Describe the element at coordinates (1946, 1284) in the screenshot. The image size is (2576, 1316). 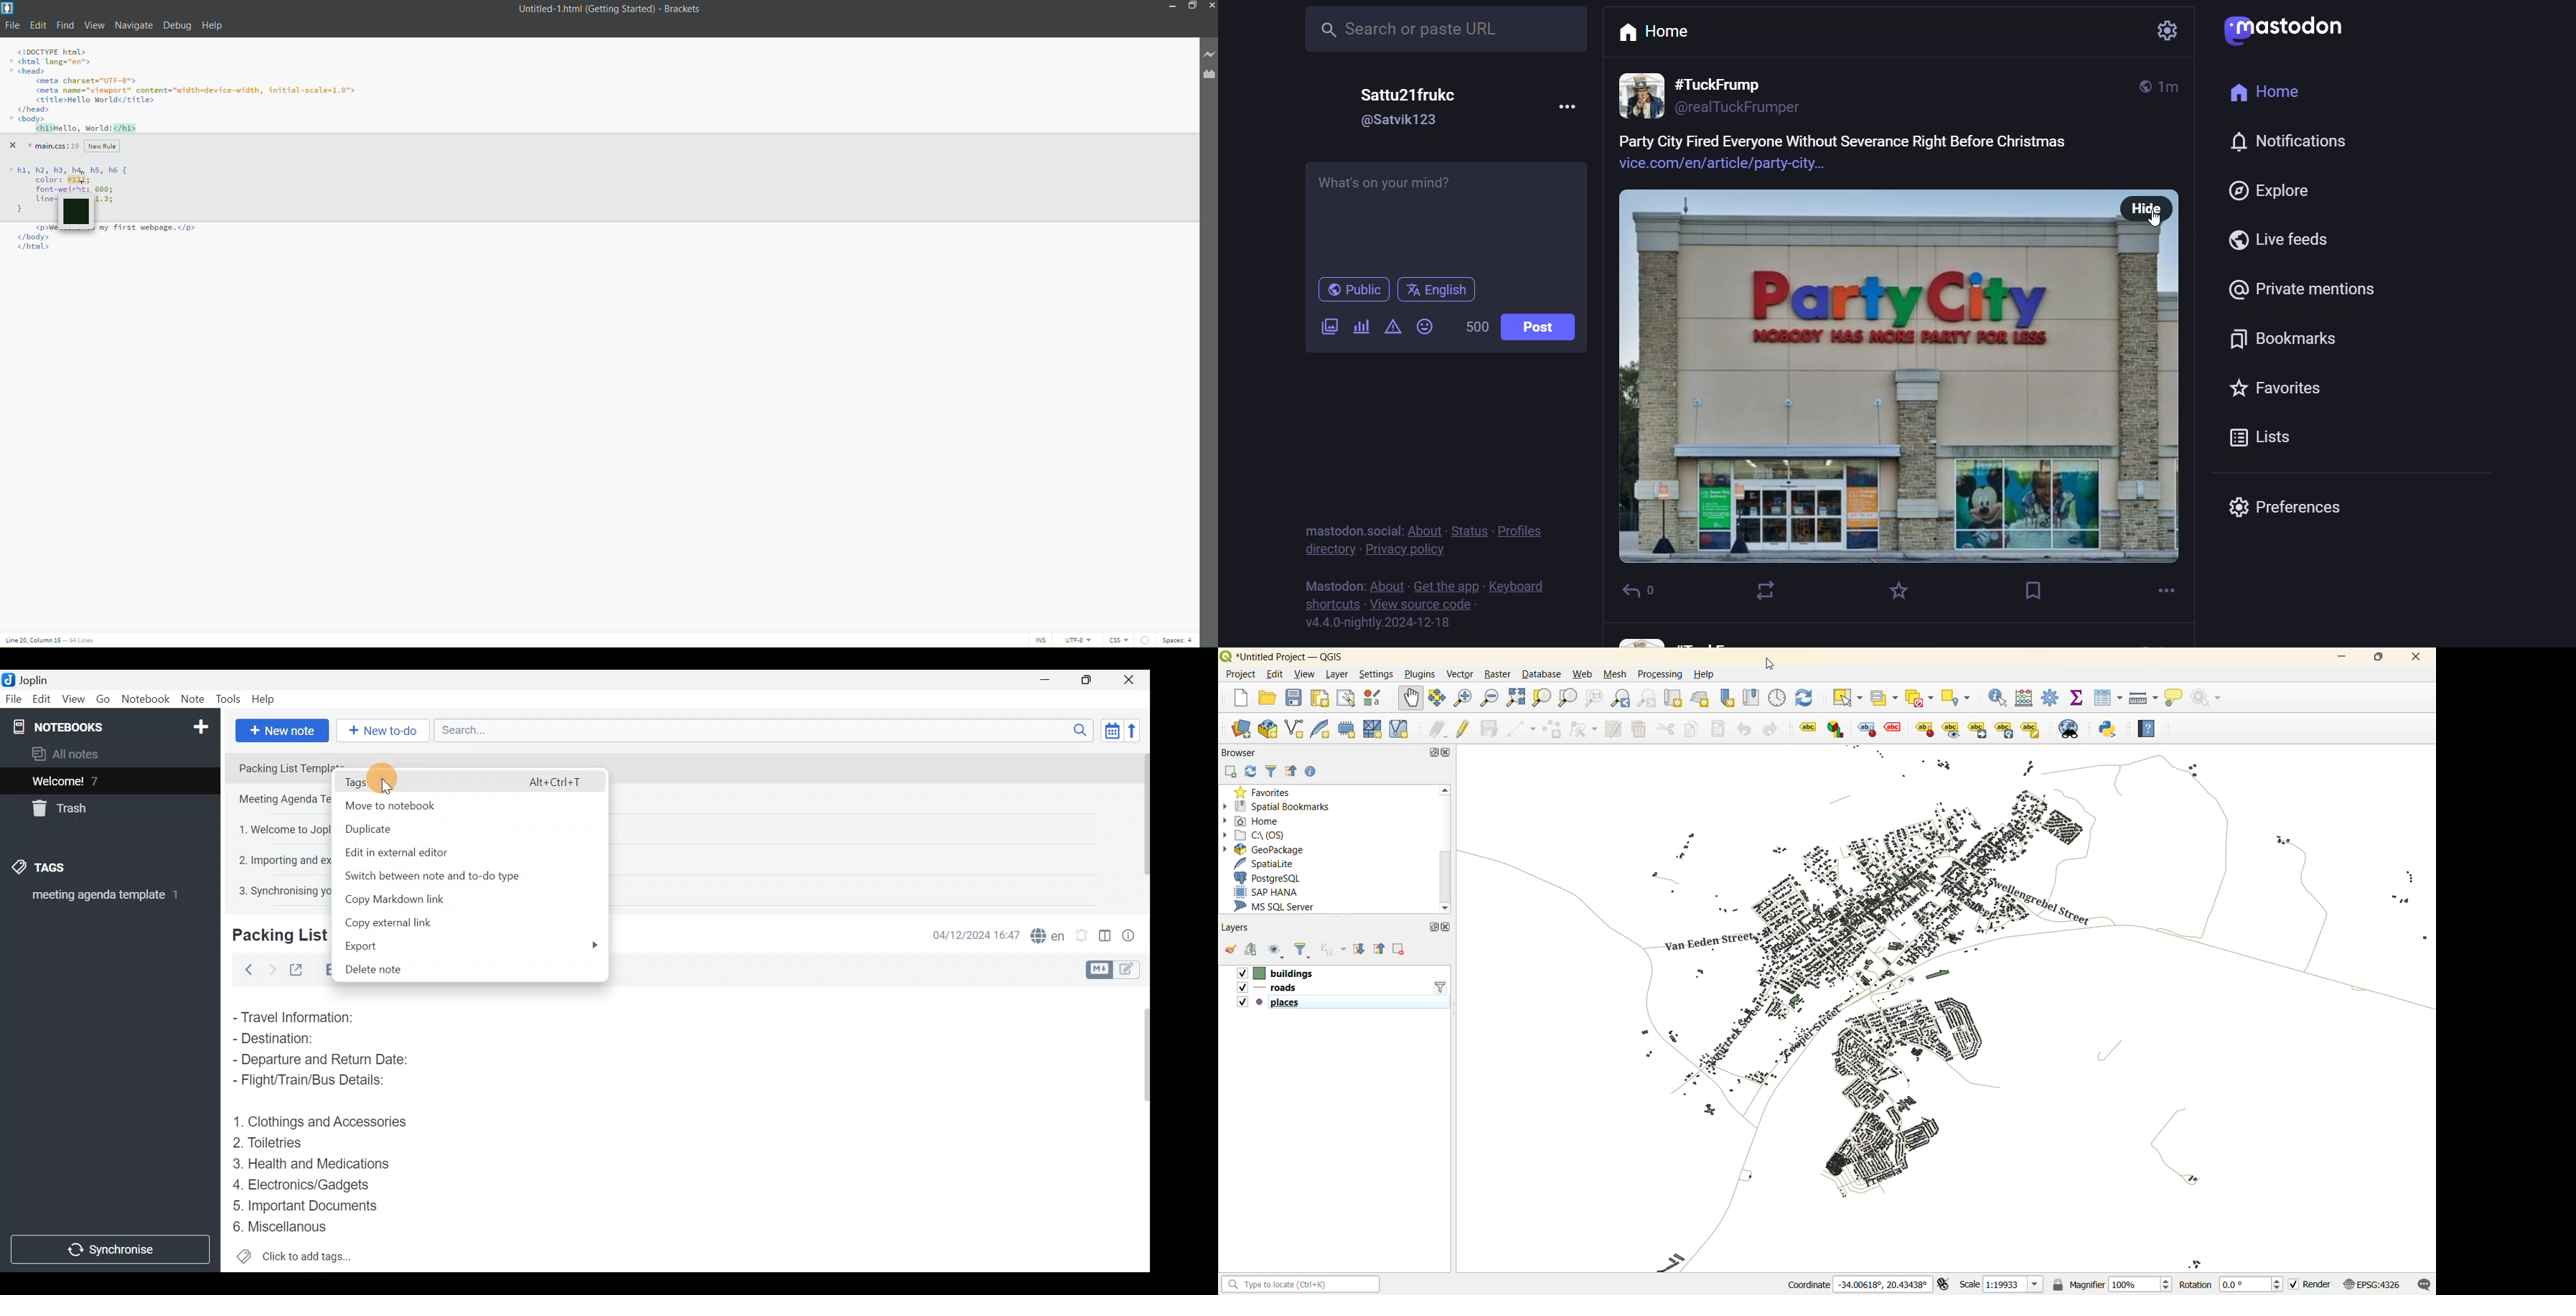
I see `toggle extents` at that location.